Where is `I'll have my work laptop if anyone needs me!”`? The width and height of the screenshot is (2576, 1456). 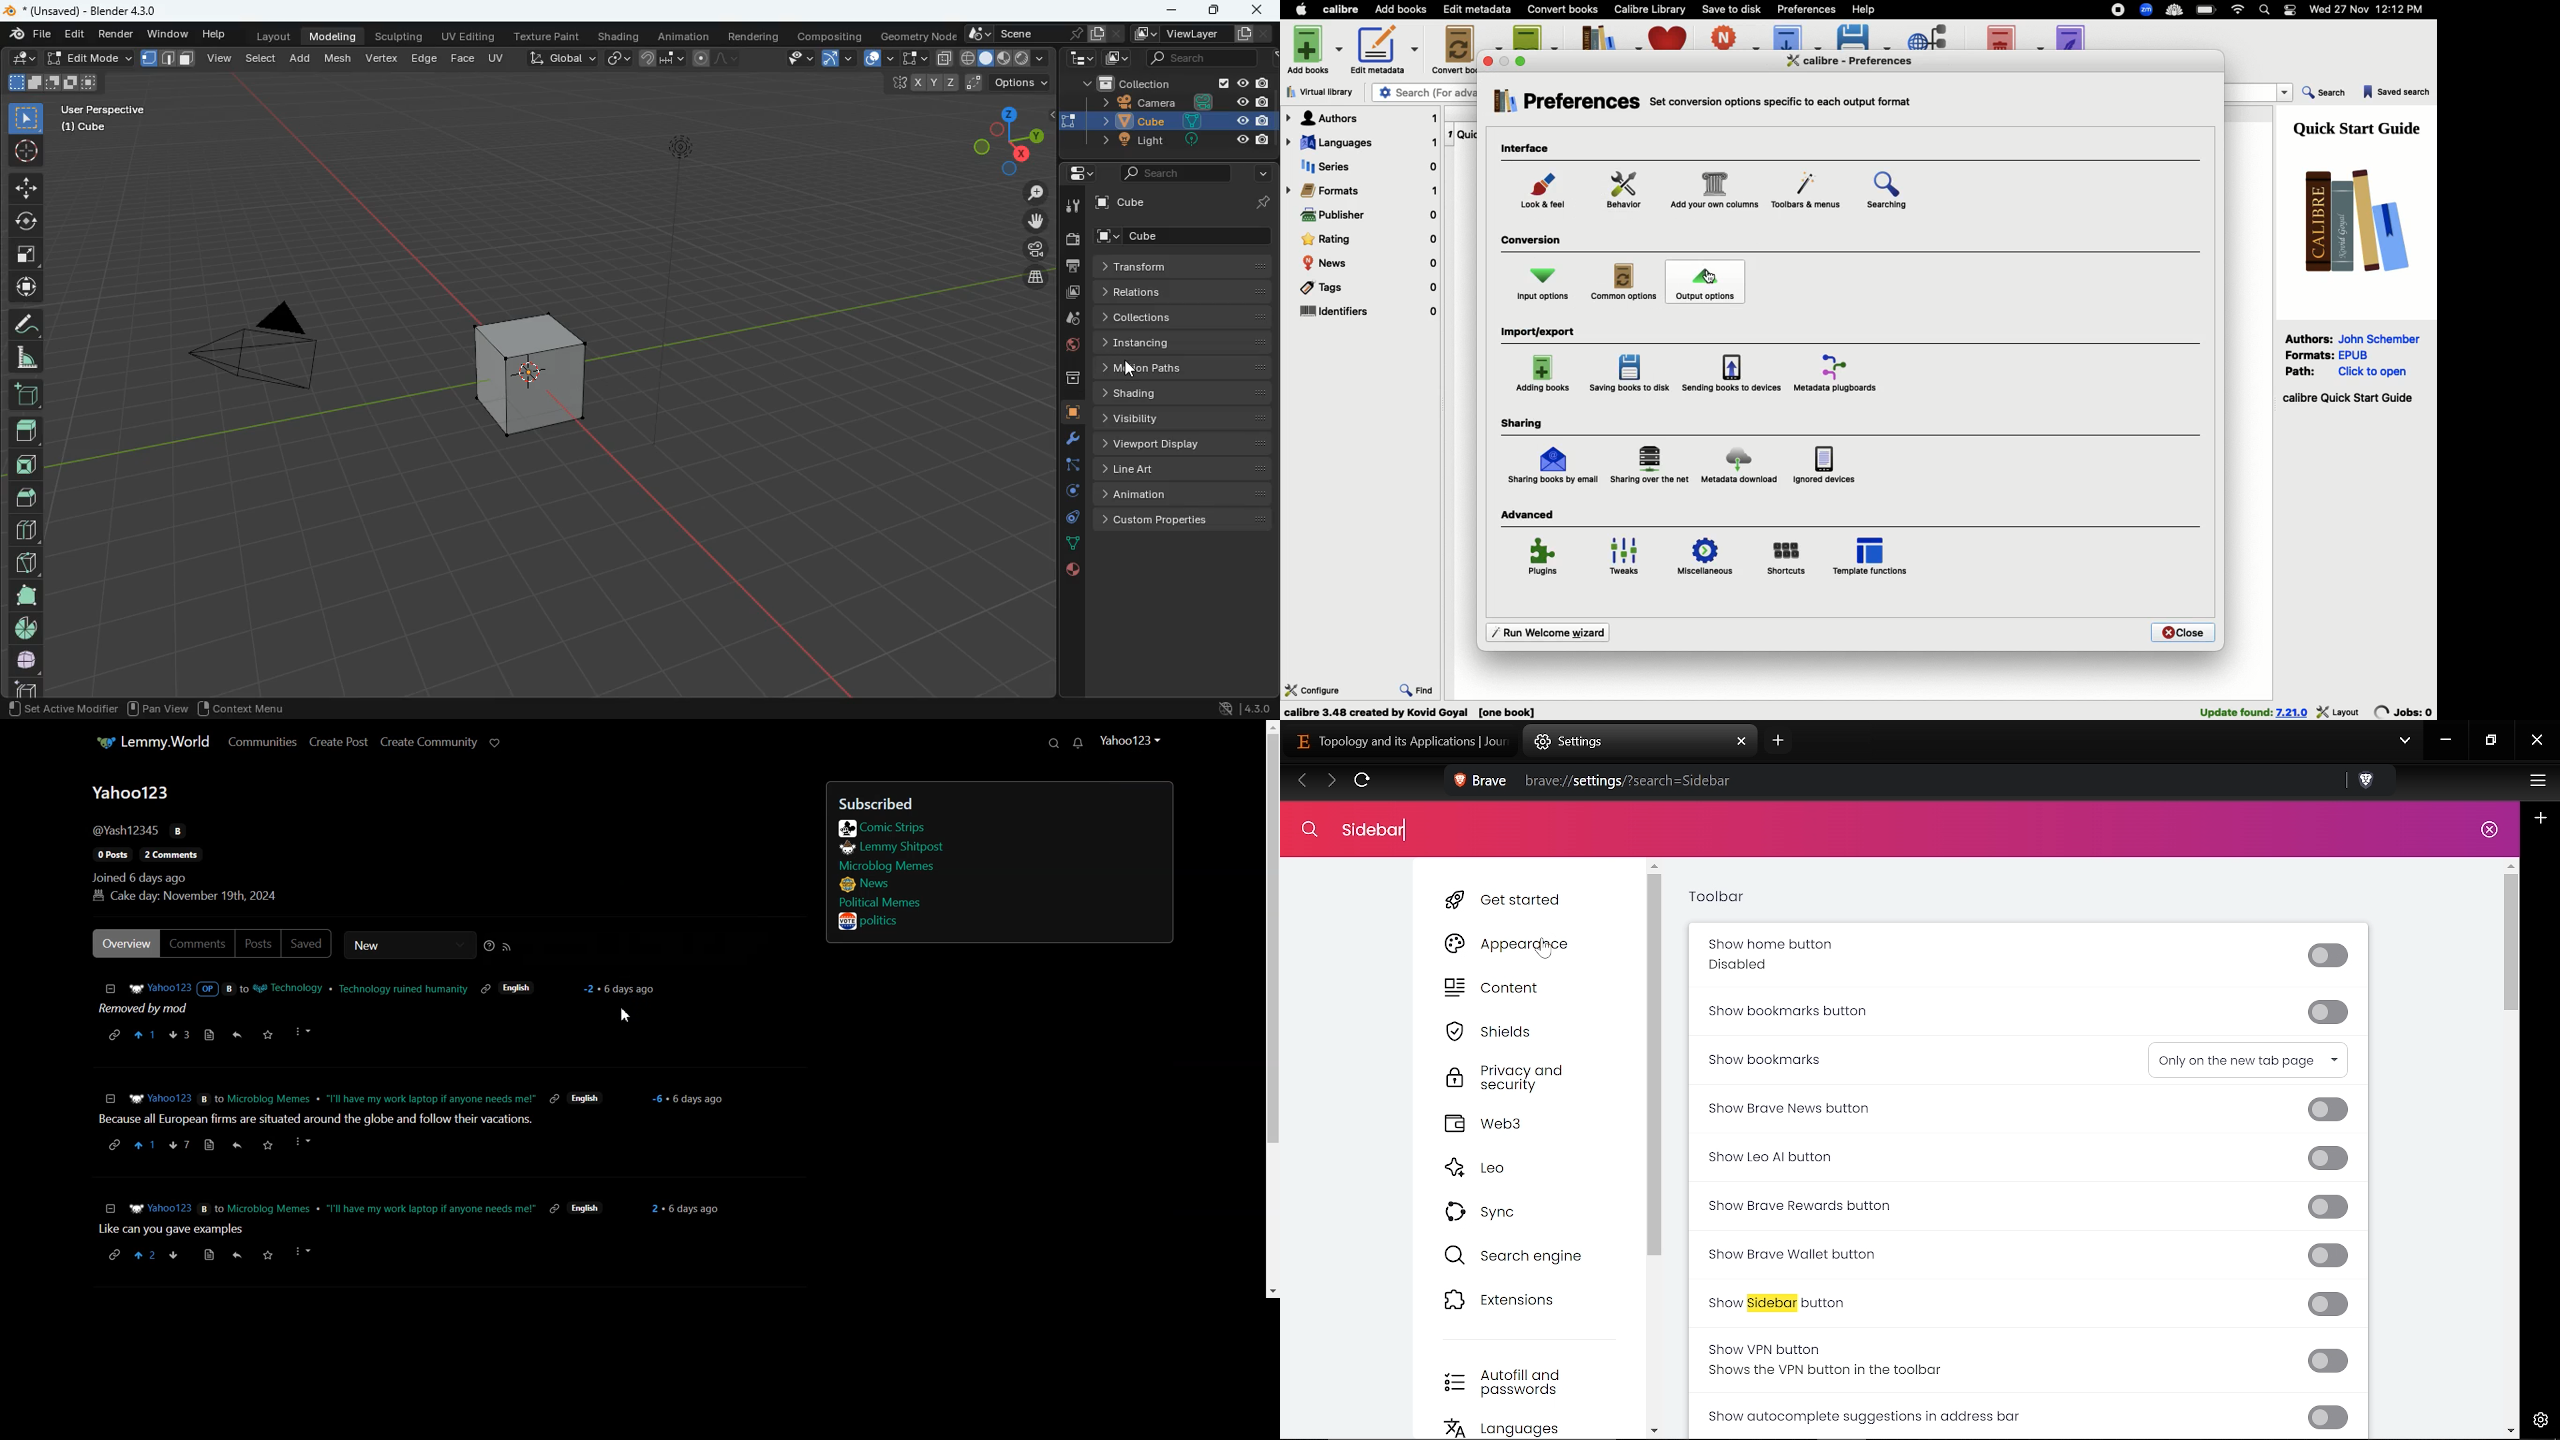
I'll have my work laptop if anyone needs me!” is located at coordinates (433, 1100).